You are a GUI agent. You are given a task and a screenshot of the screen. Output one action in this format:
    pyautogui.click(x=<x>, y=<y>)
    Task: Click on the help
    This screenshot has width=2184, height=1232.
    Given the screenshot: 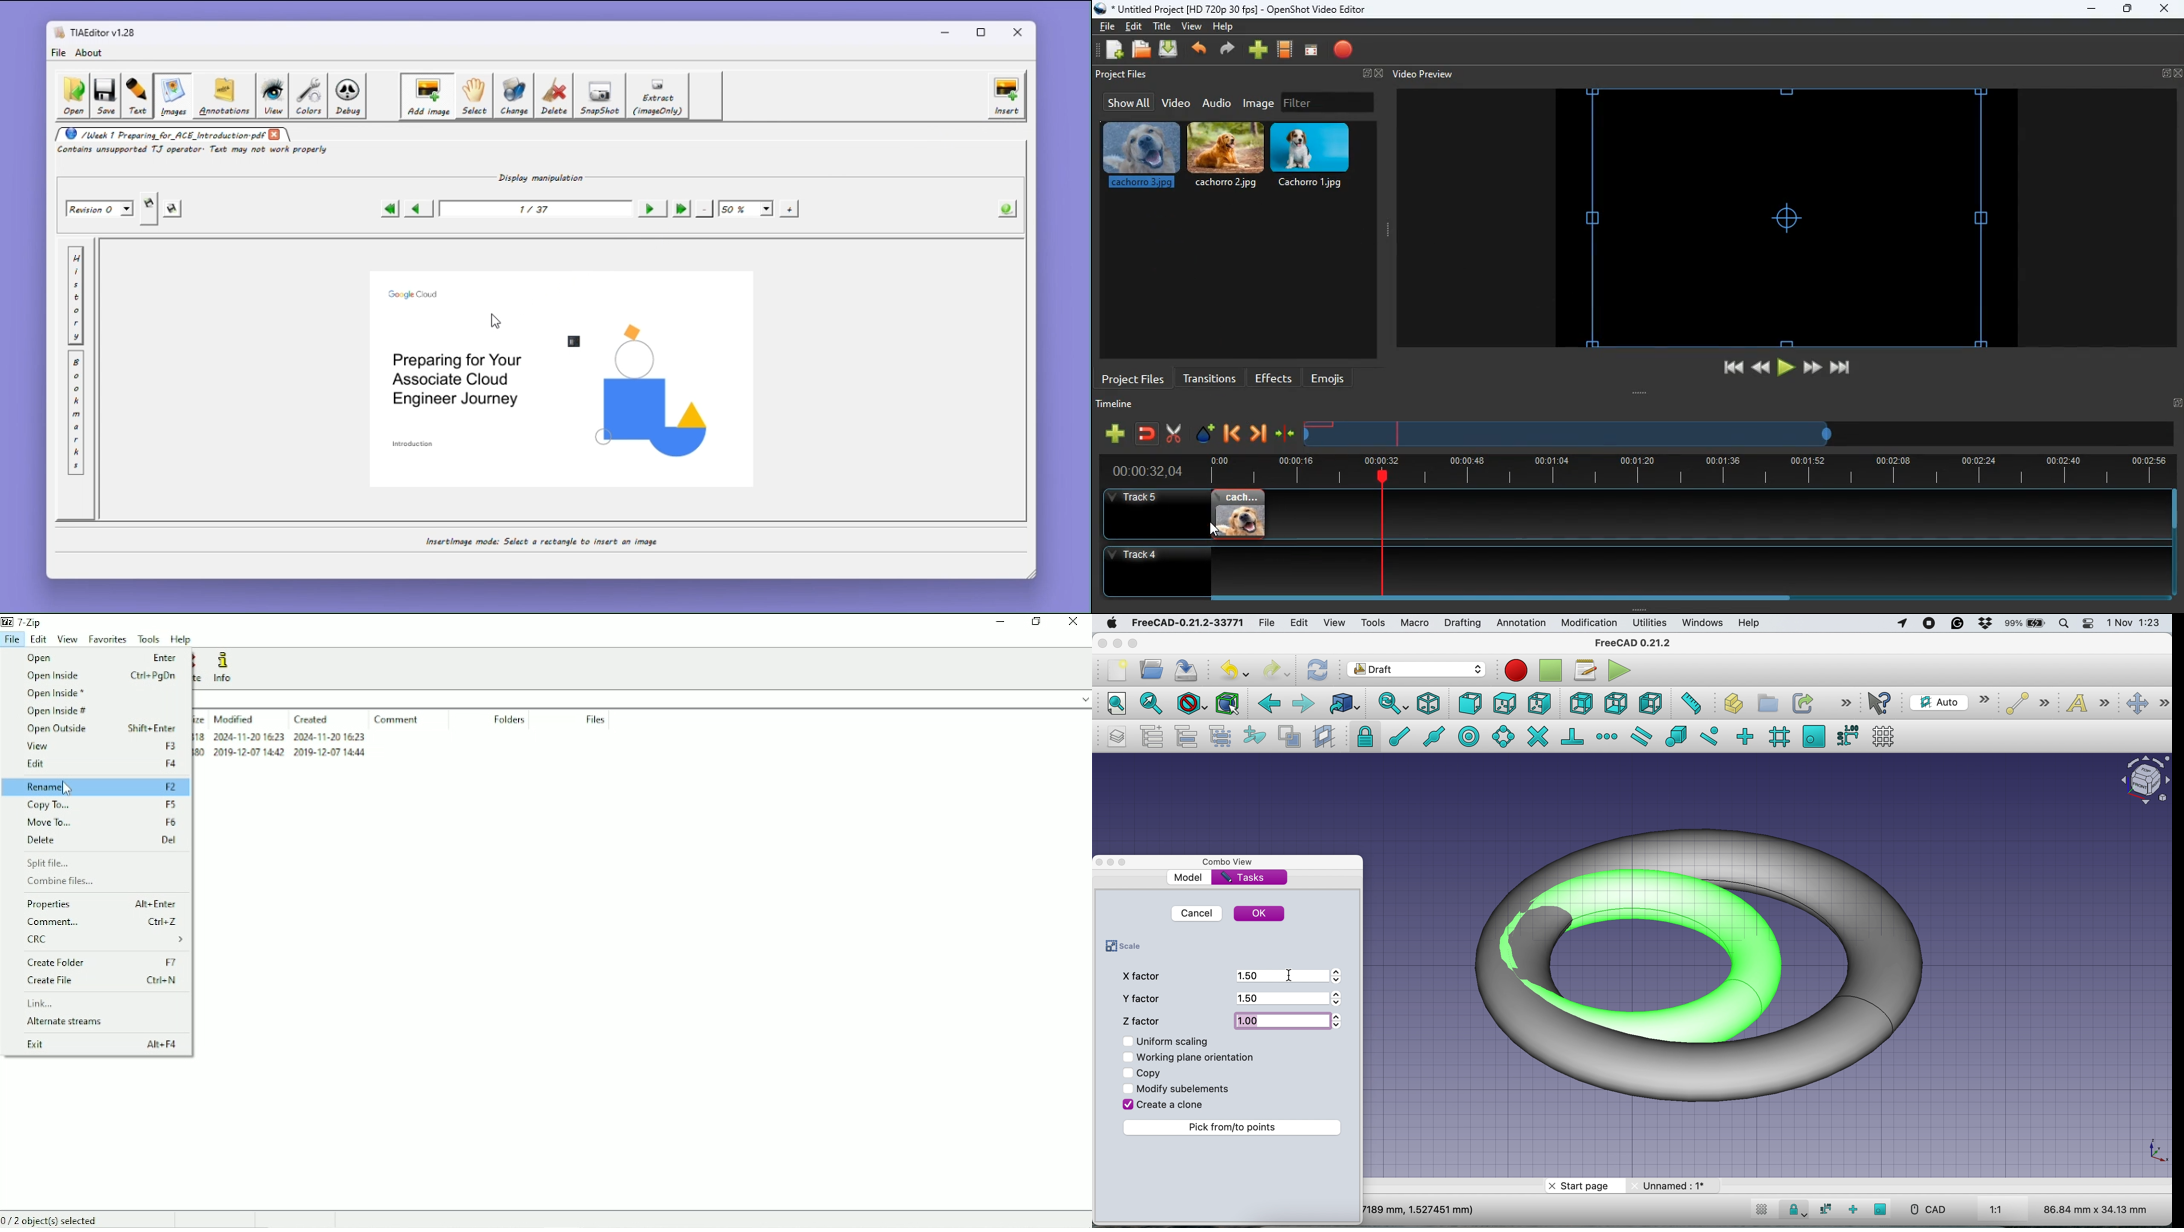 What is the action you would take?
    pyautogui.click(x=1747, y=623)
    